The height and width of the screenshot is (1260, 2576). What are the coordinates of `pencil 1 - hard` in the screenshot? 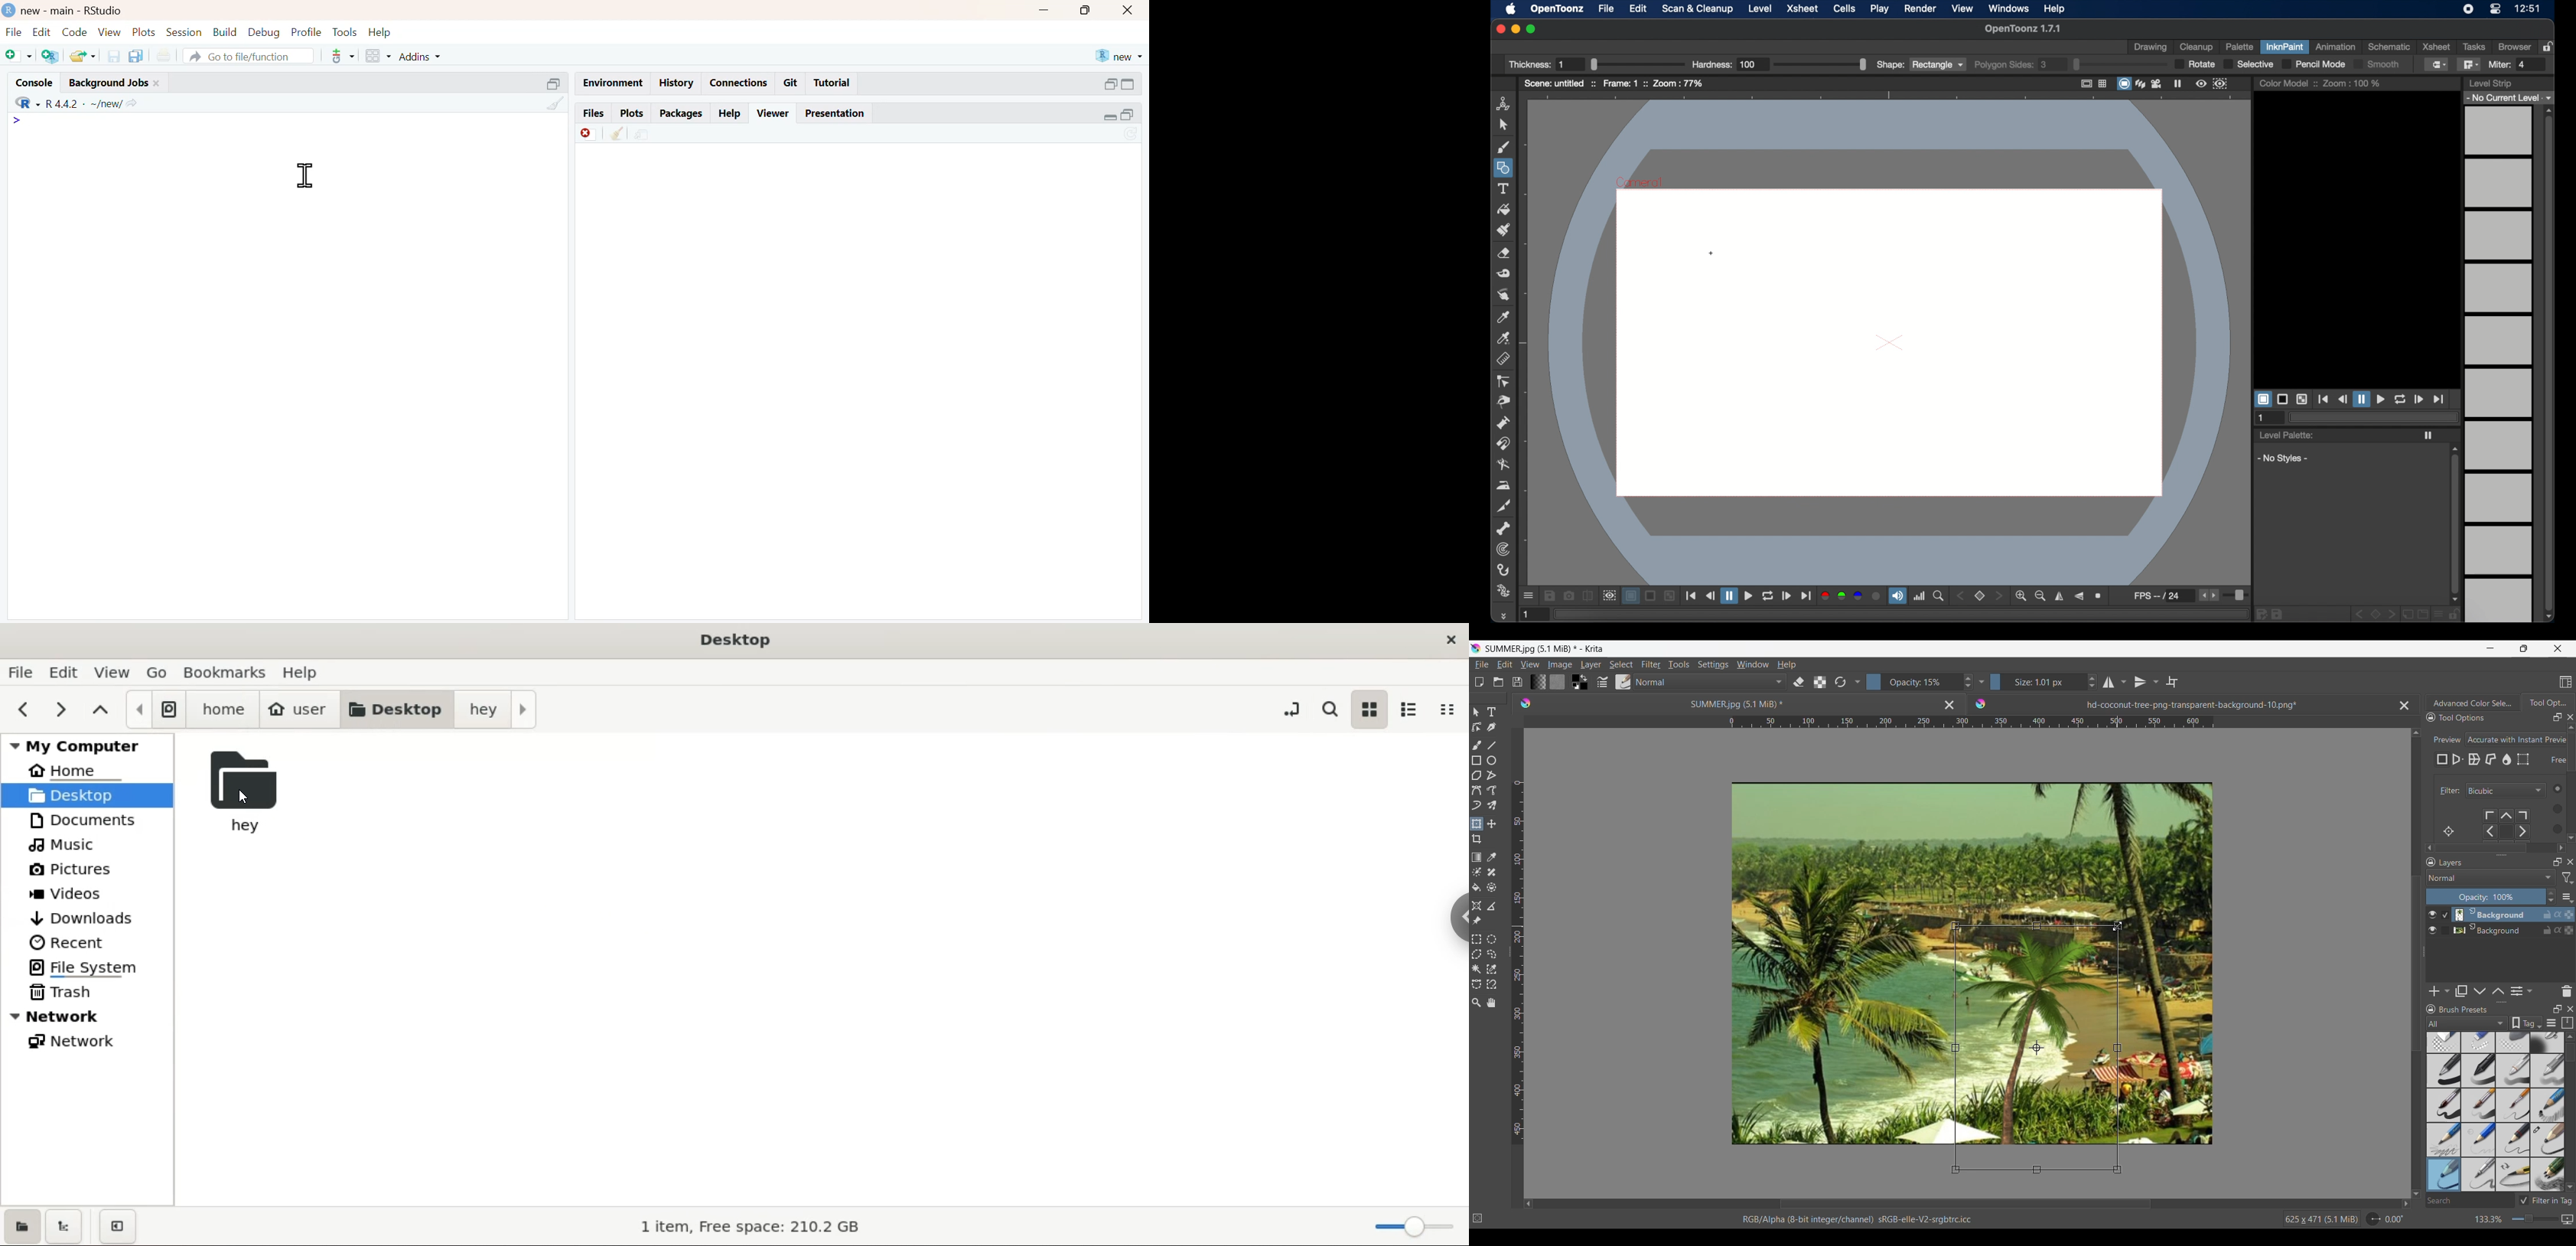 It's located at (2479, 1139).